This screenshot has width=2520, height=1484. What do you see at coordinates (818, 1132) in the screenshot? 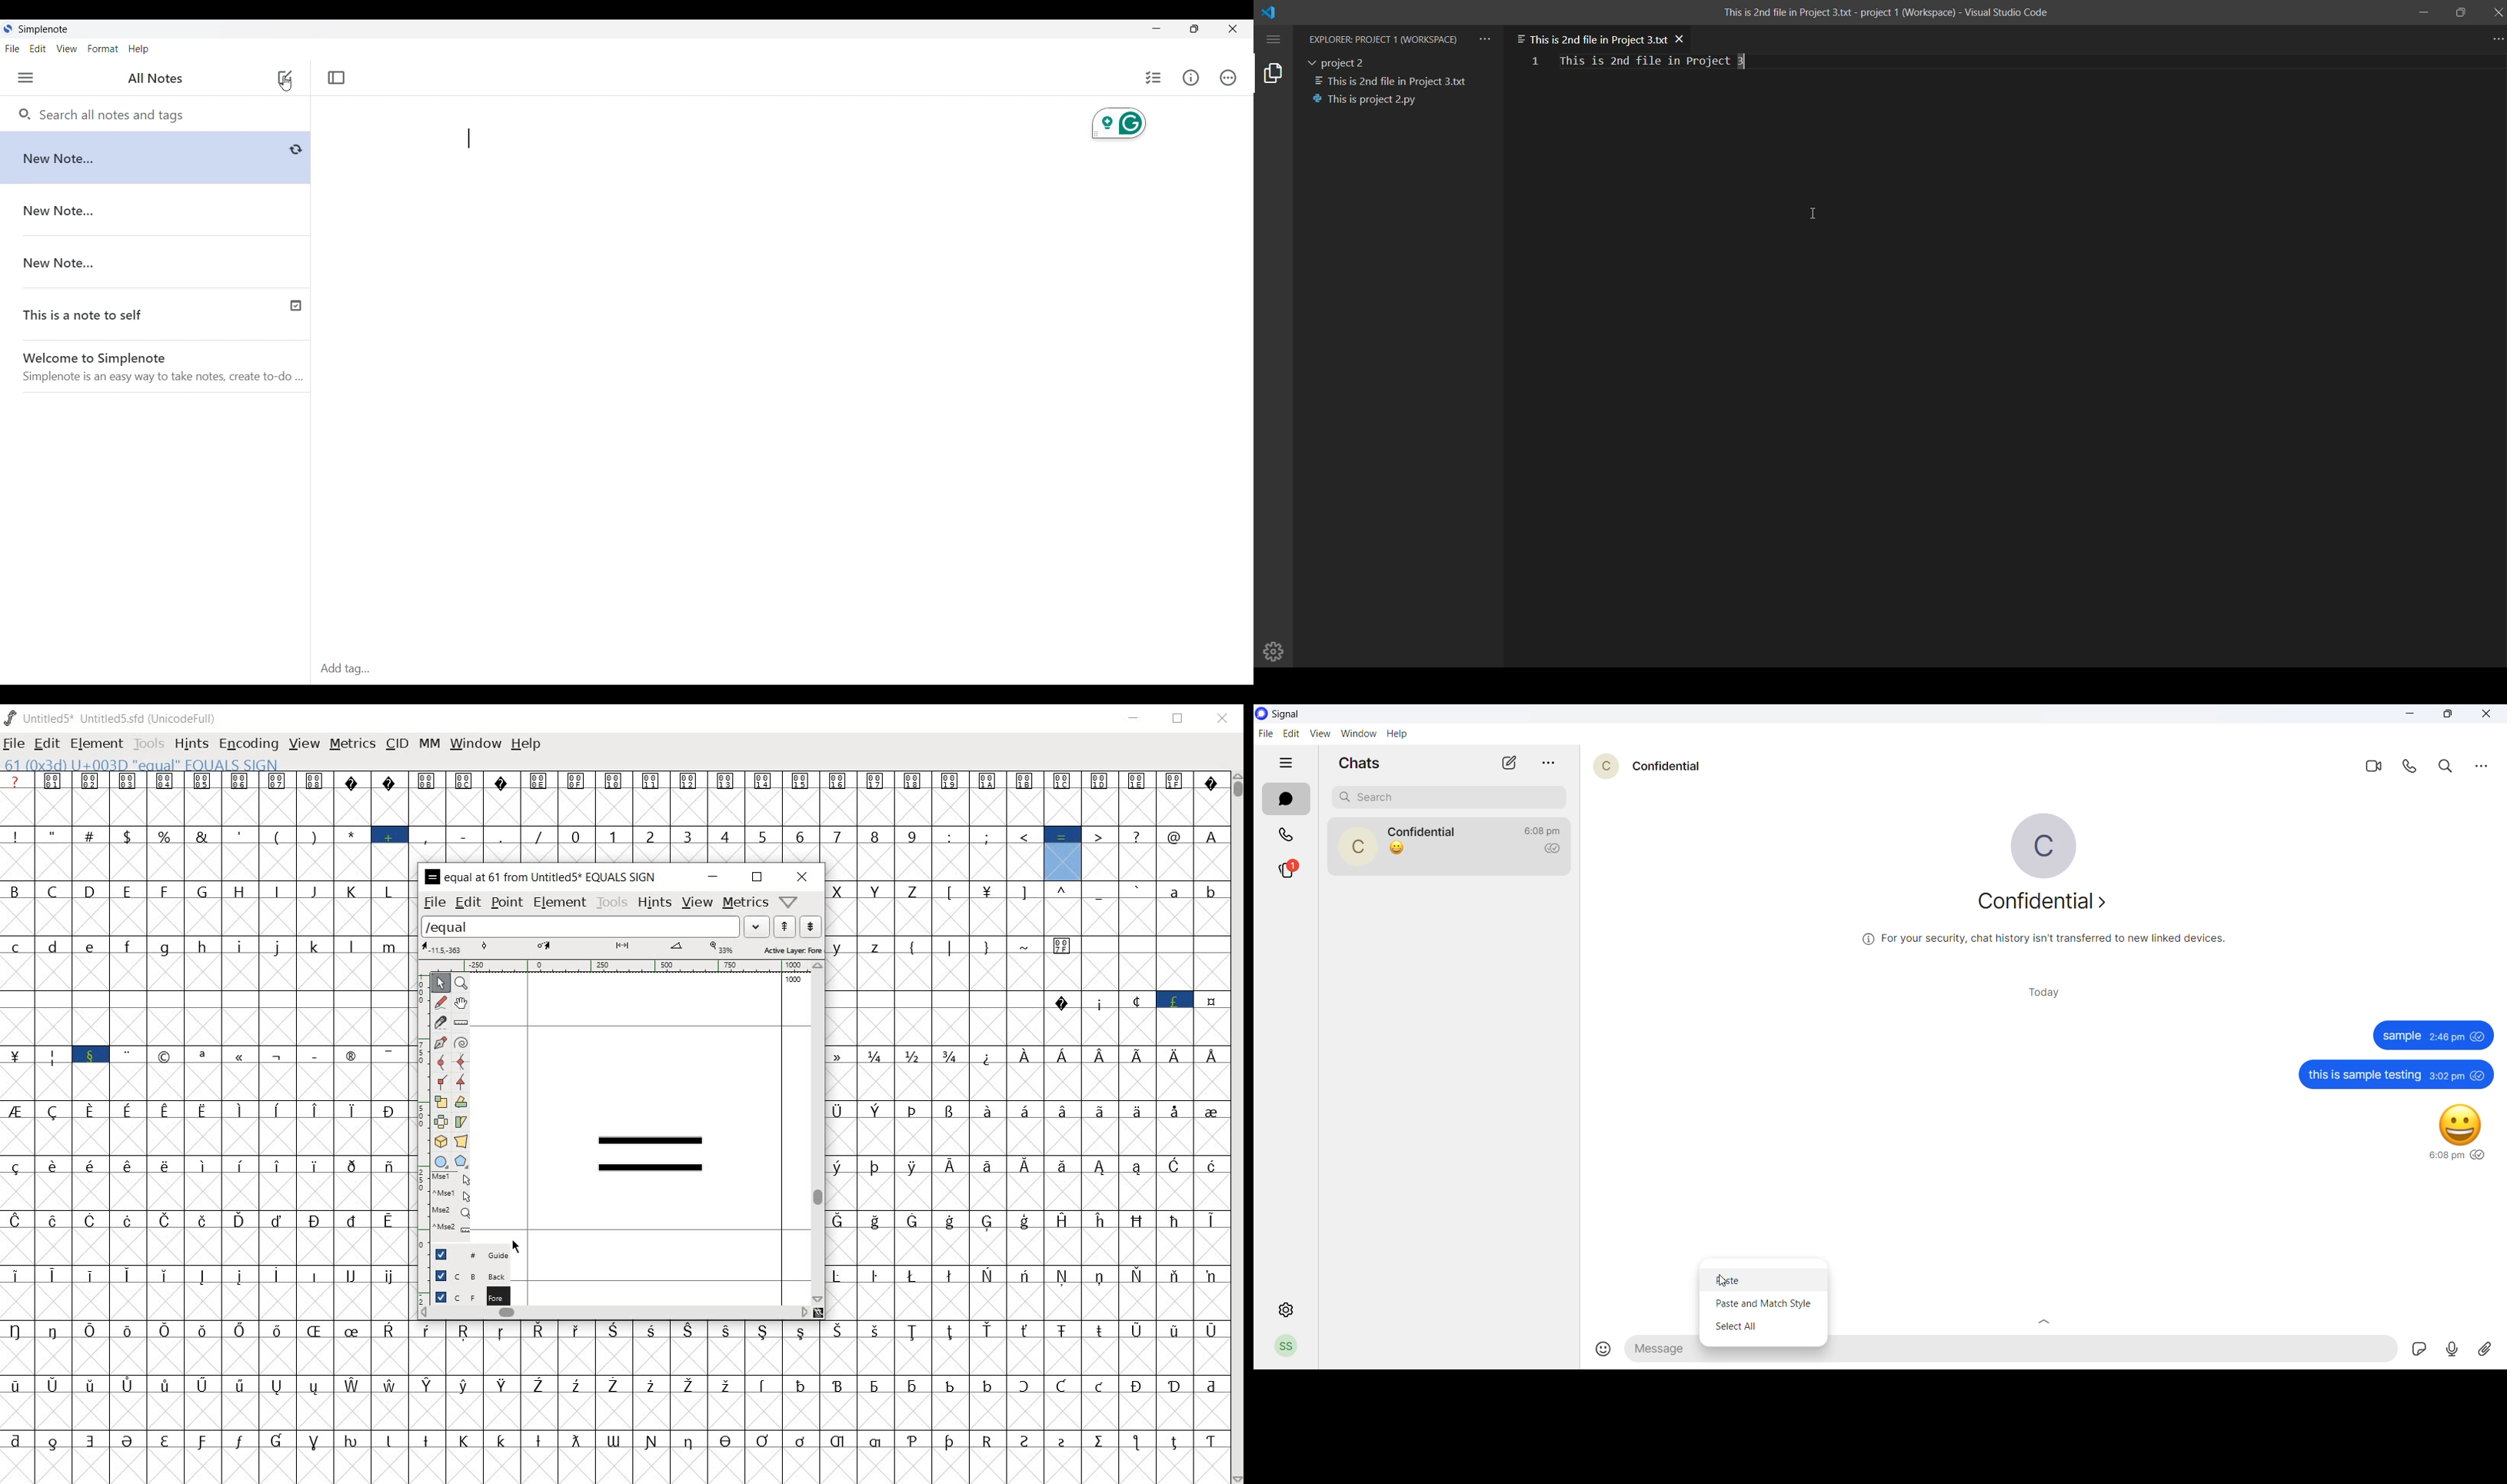
I see `scrollbar` at bounding box center [818, 1132].